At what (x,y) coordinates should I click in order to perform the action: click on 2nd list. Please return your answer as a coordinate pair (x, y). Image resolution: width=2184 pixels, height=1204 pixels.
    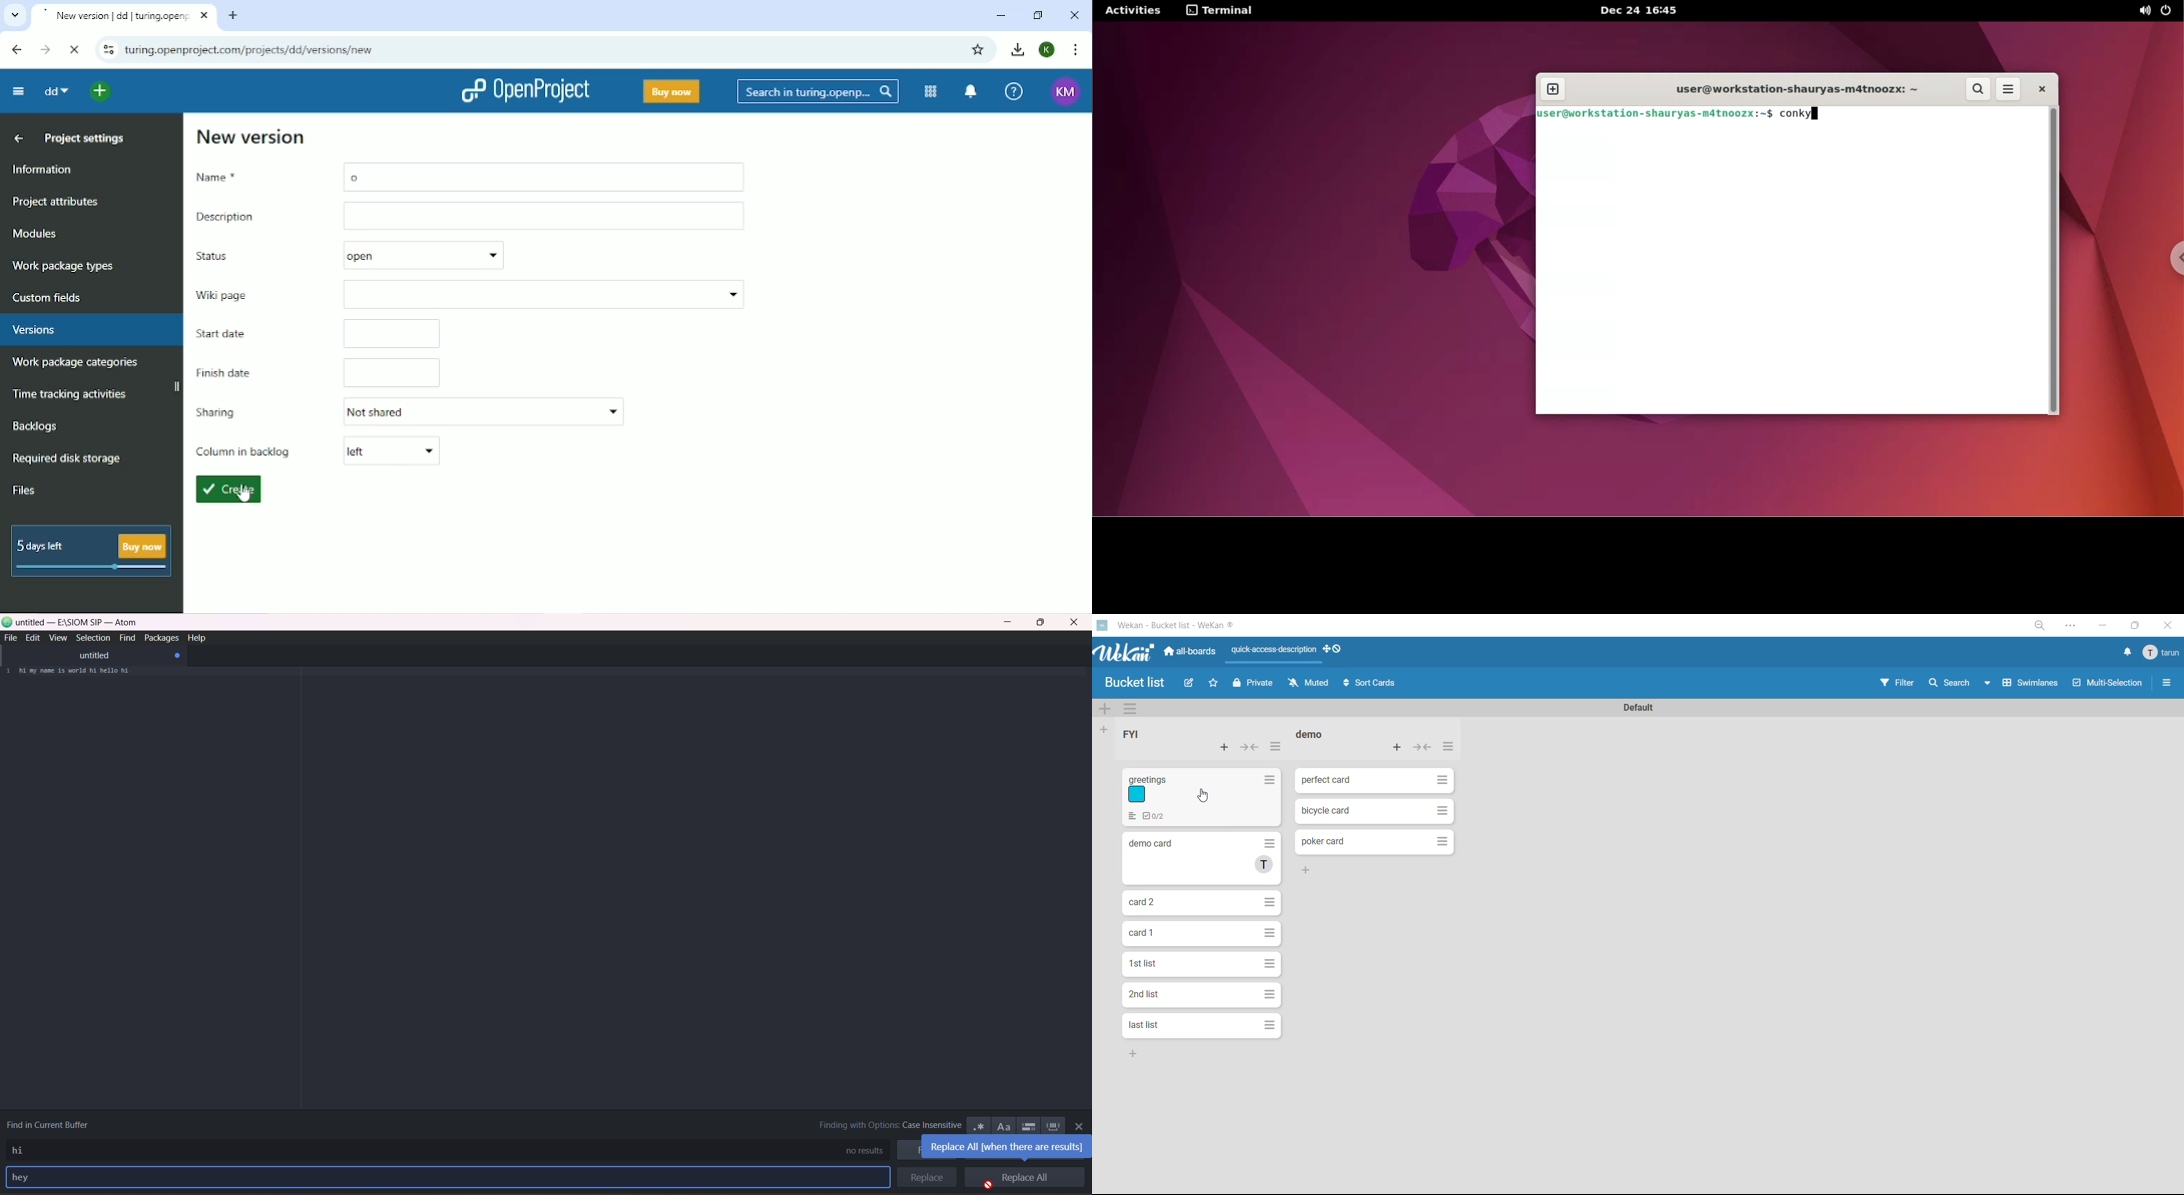
    Looking at the image, I should click on (1201, 996).